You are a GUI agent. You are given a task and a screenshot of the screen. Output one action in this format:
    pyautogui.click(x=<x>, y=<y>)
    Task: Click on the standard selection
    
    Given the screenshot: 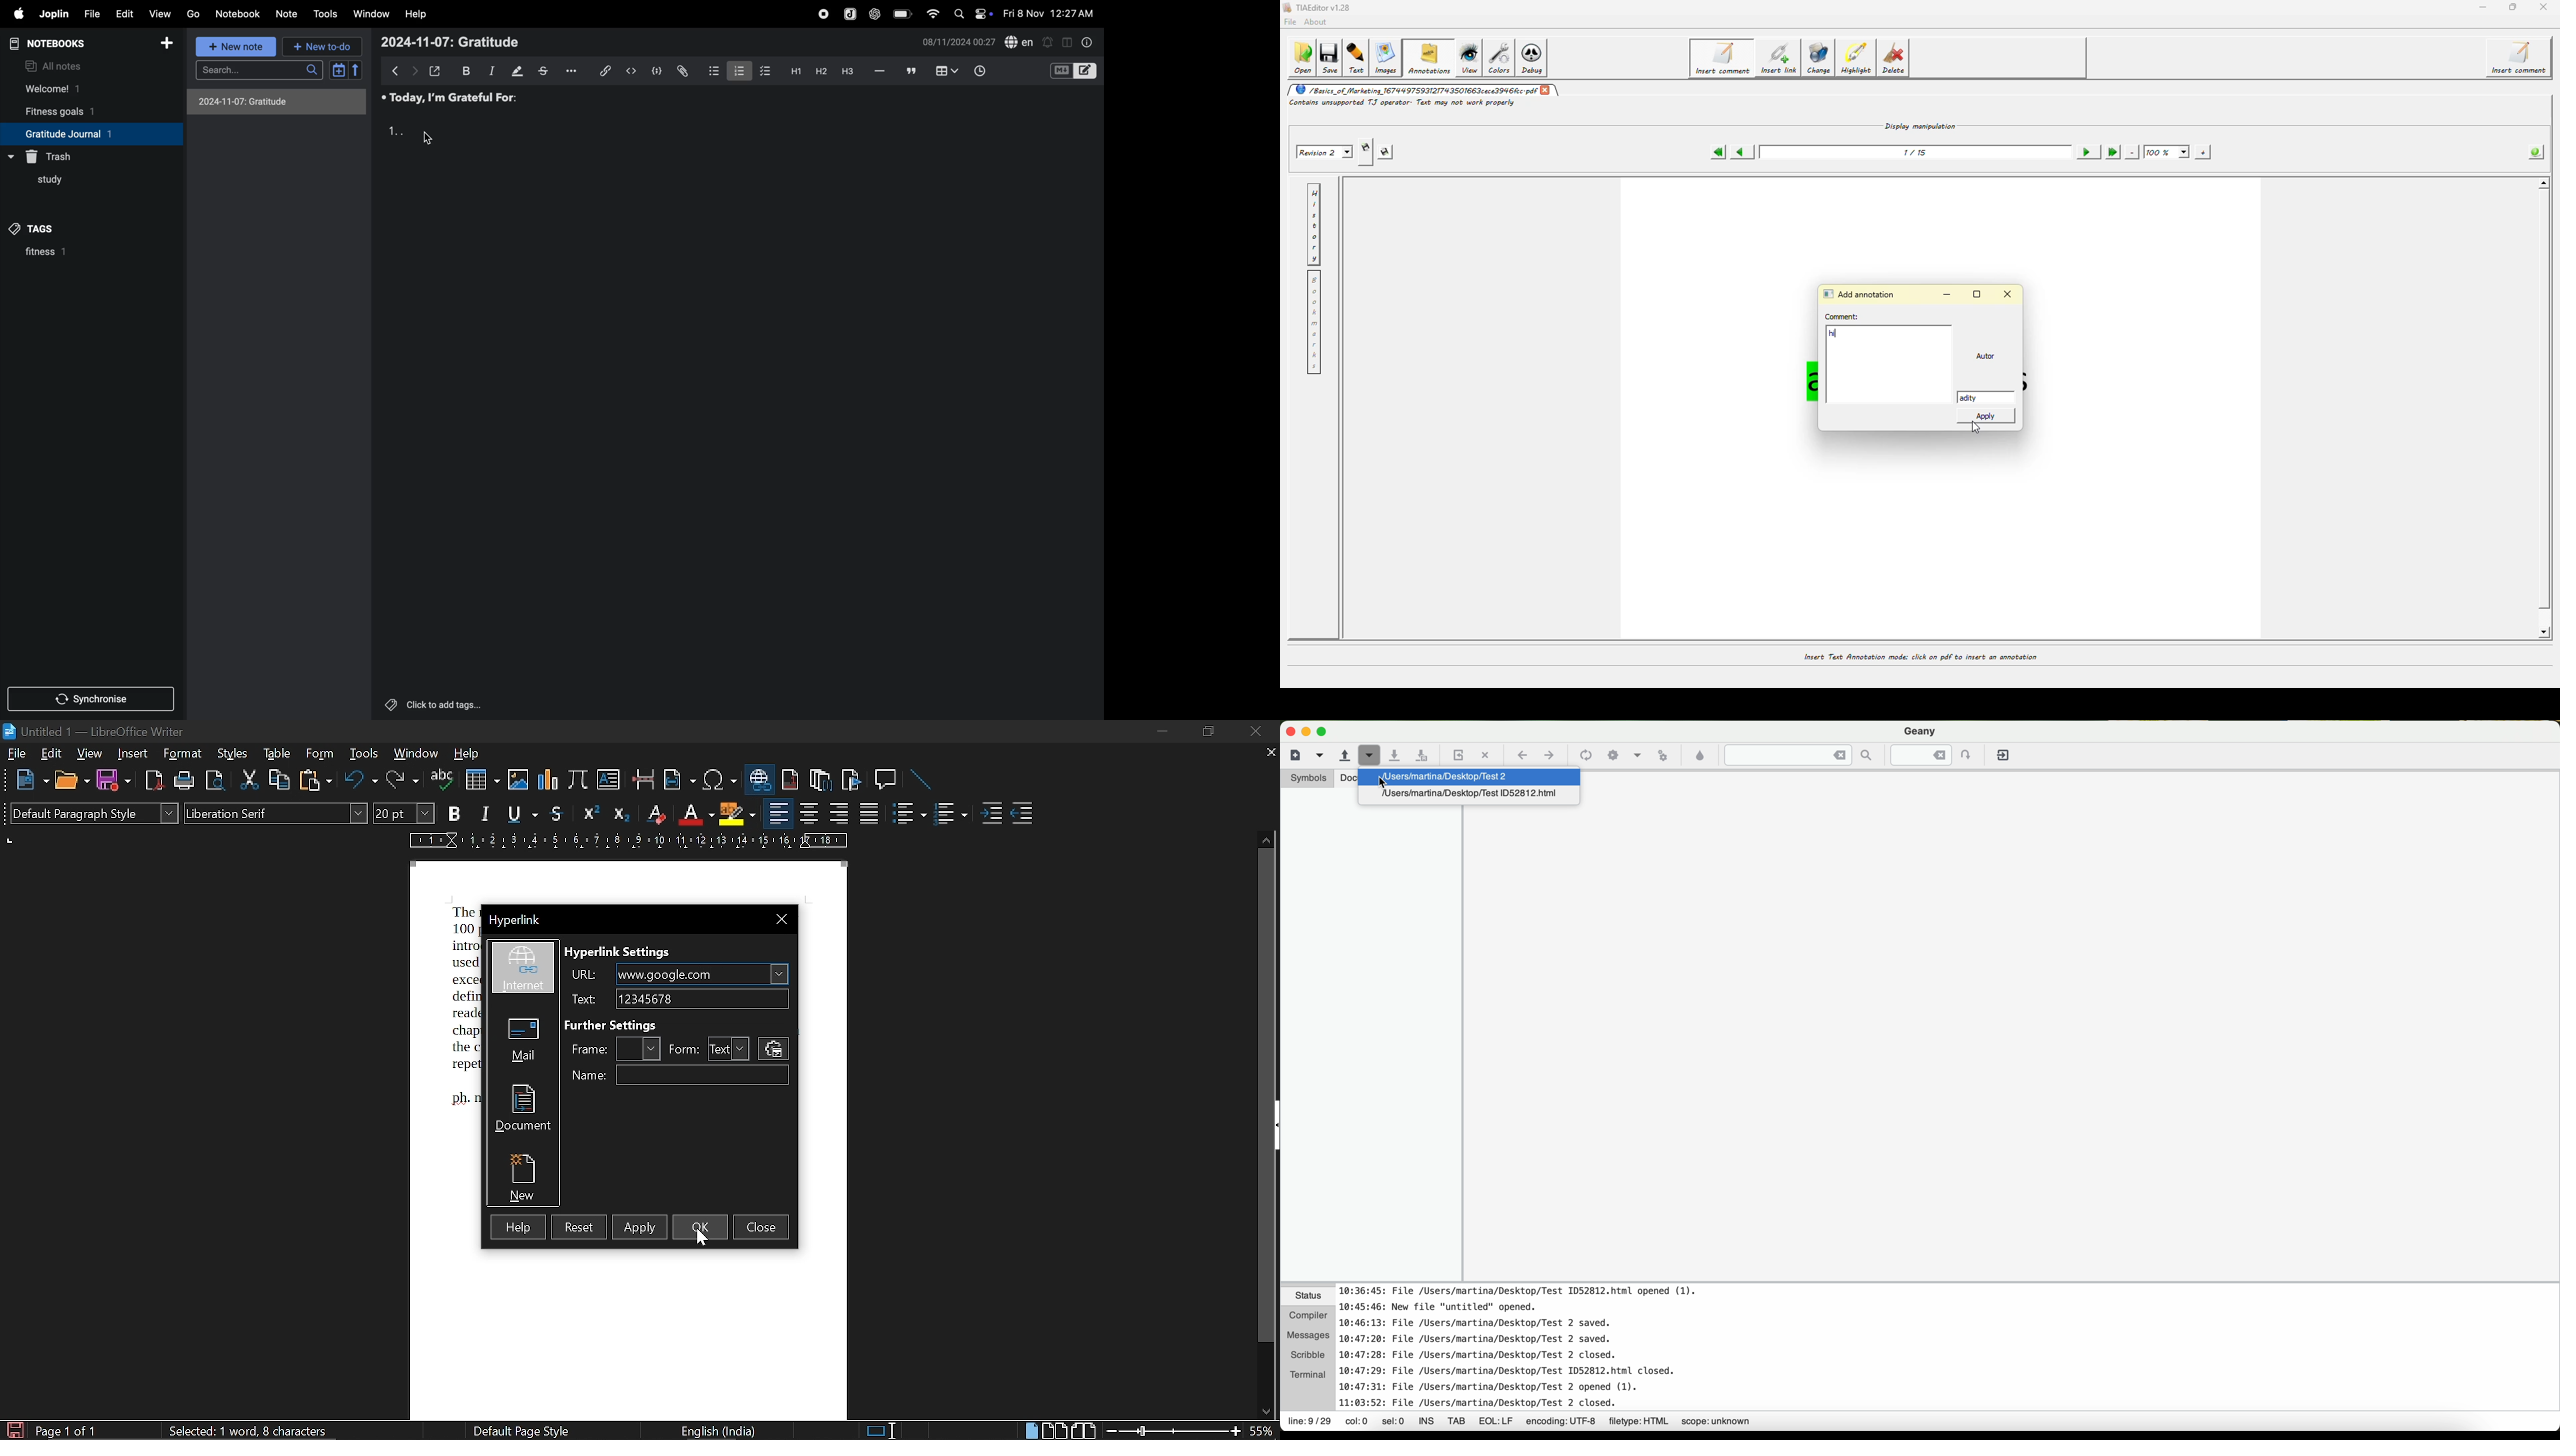 What is the action you would take?
    pyautogui.click(x=880, y=1429)
    